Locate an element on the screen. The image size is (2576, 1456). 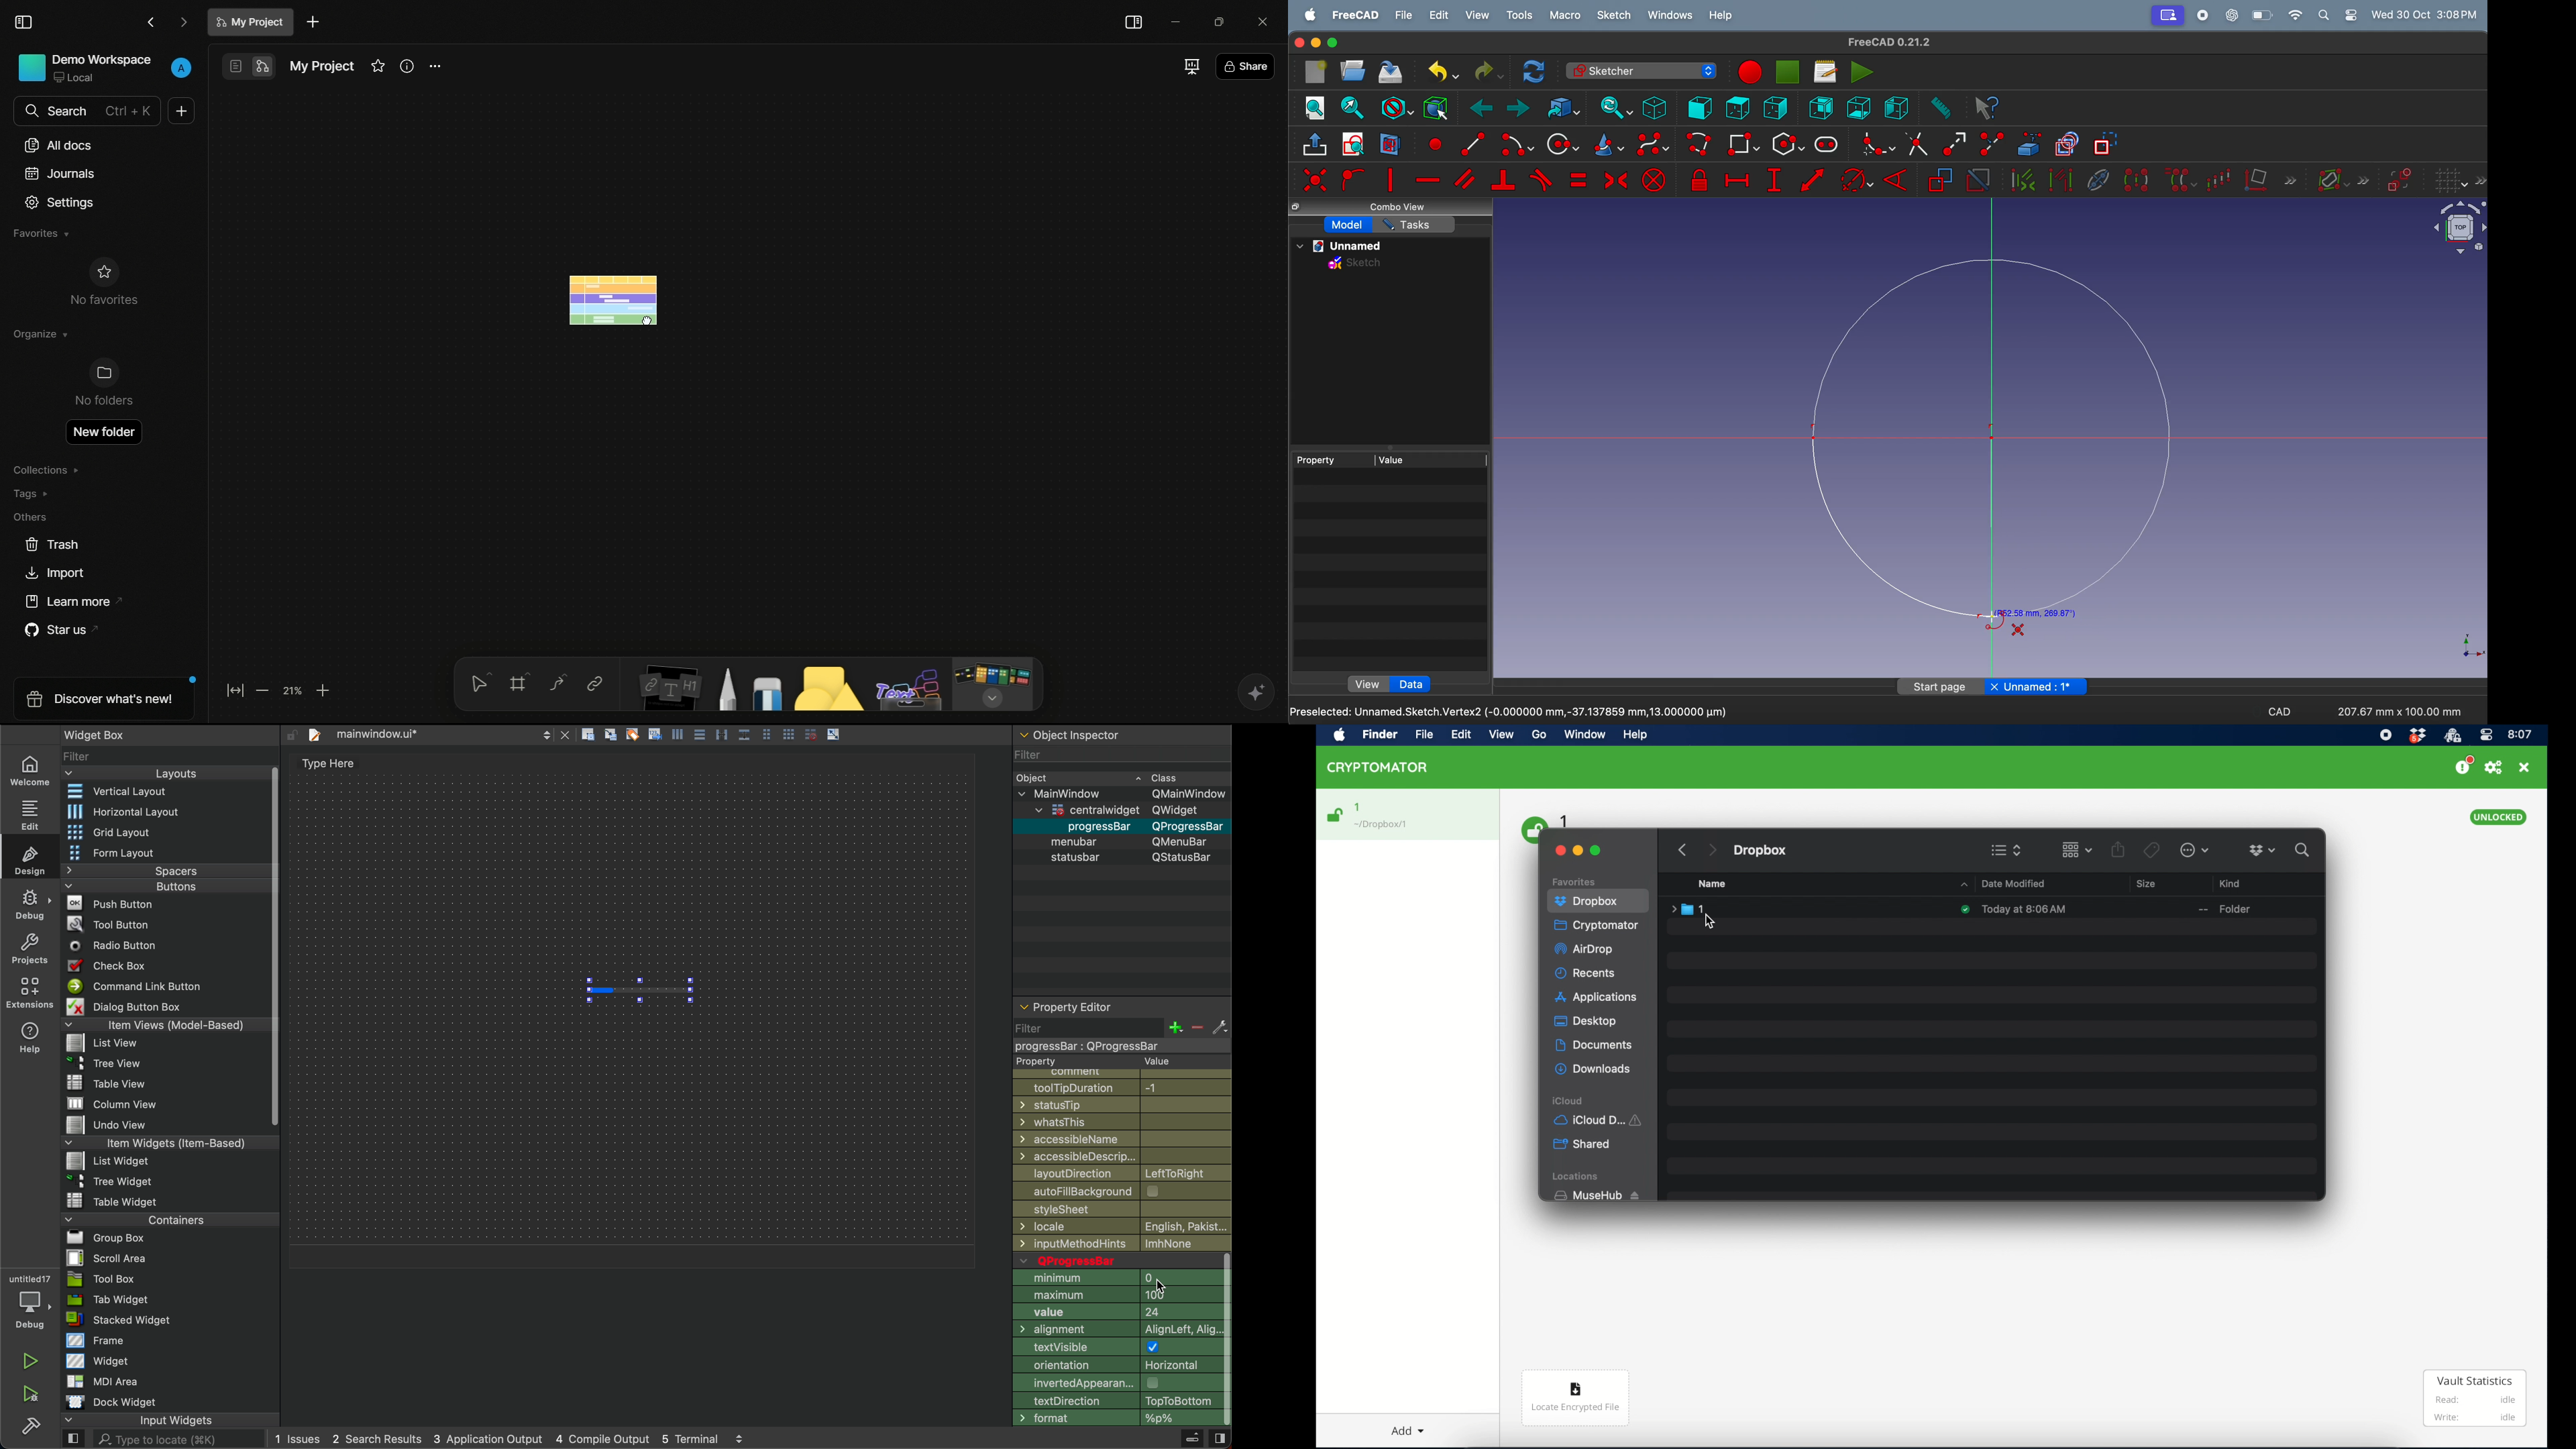
Unnamed is located at coordinates (2045, 686).